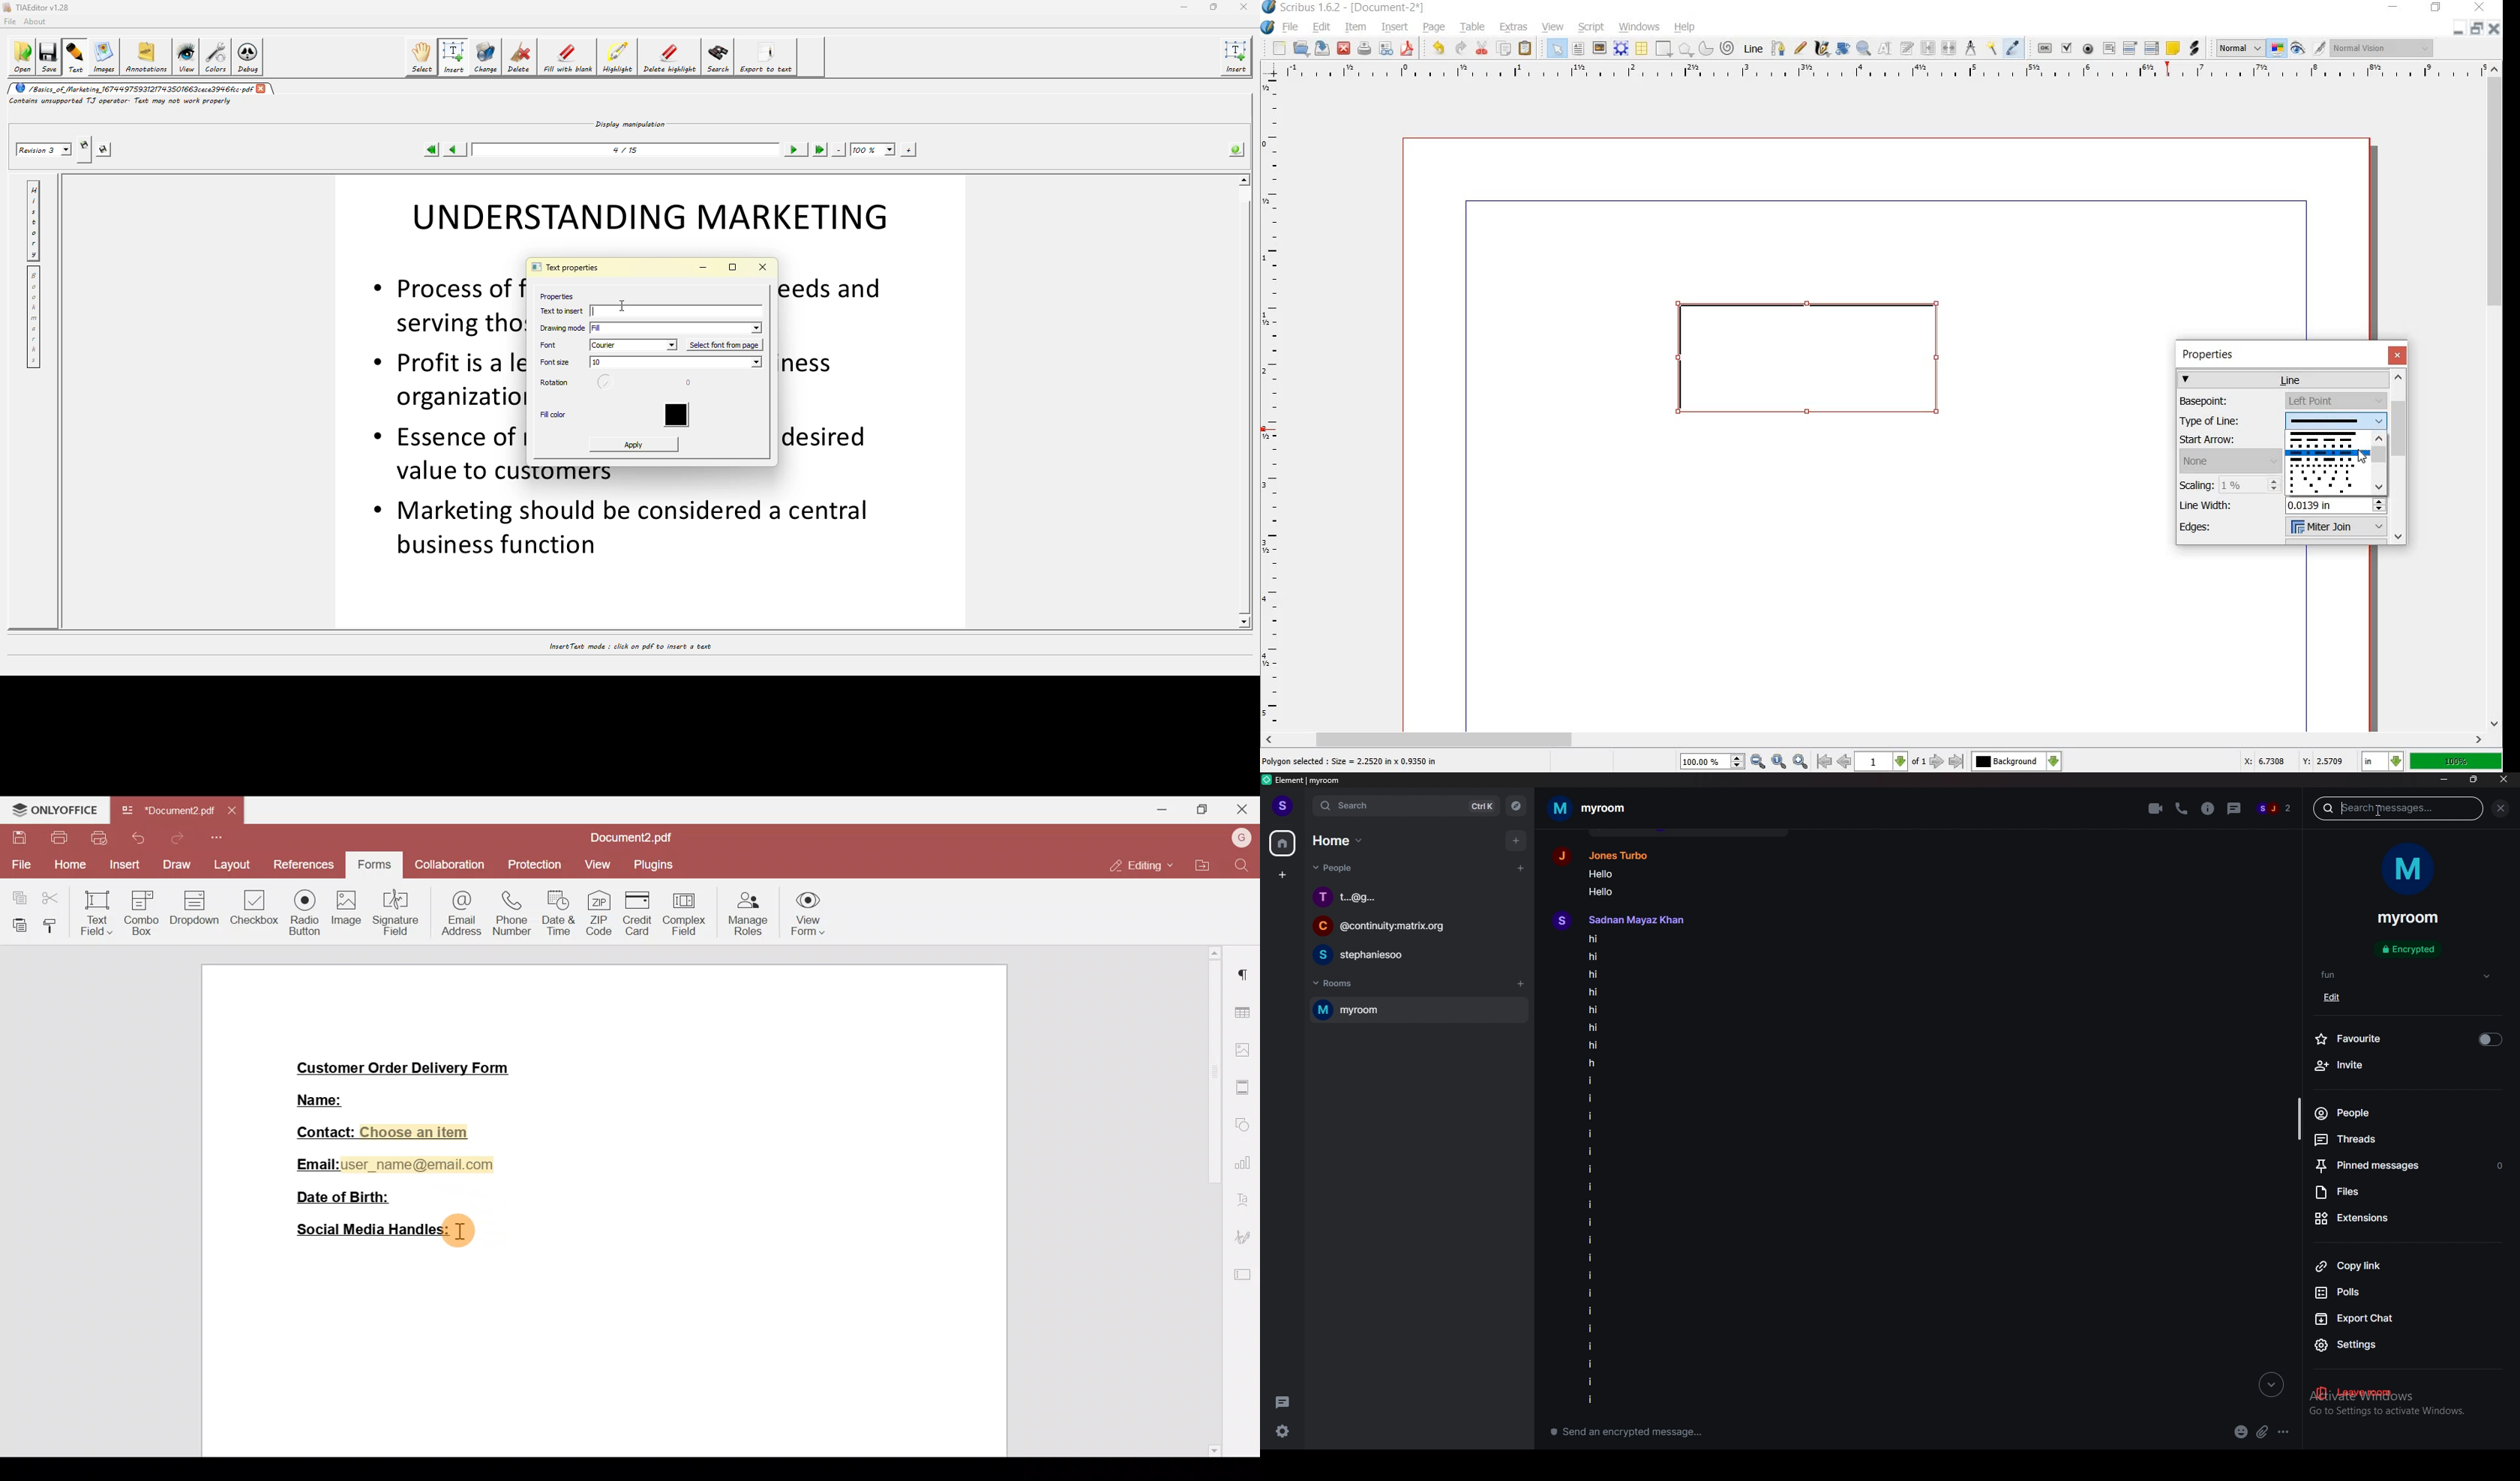 Image resolution: width=2520 pixels, height=1484 pixels. What do you see at coordinates (1290, 28) in the screenshot?
I see `FILE` at bounding box center [1290, 28].